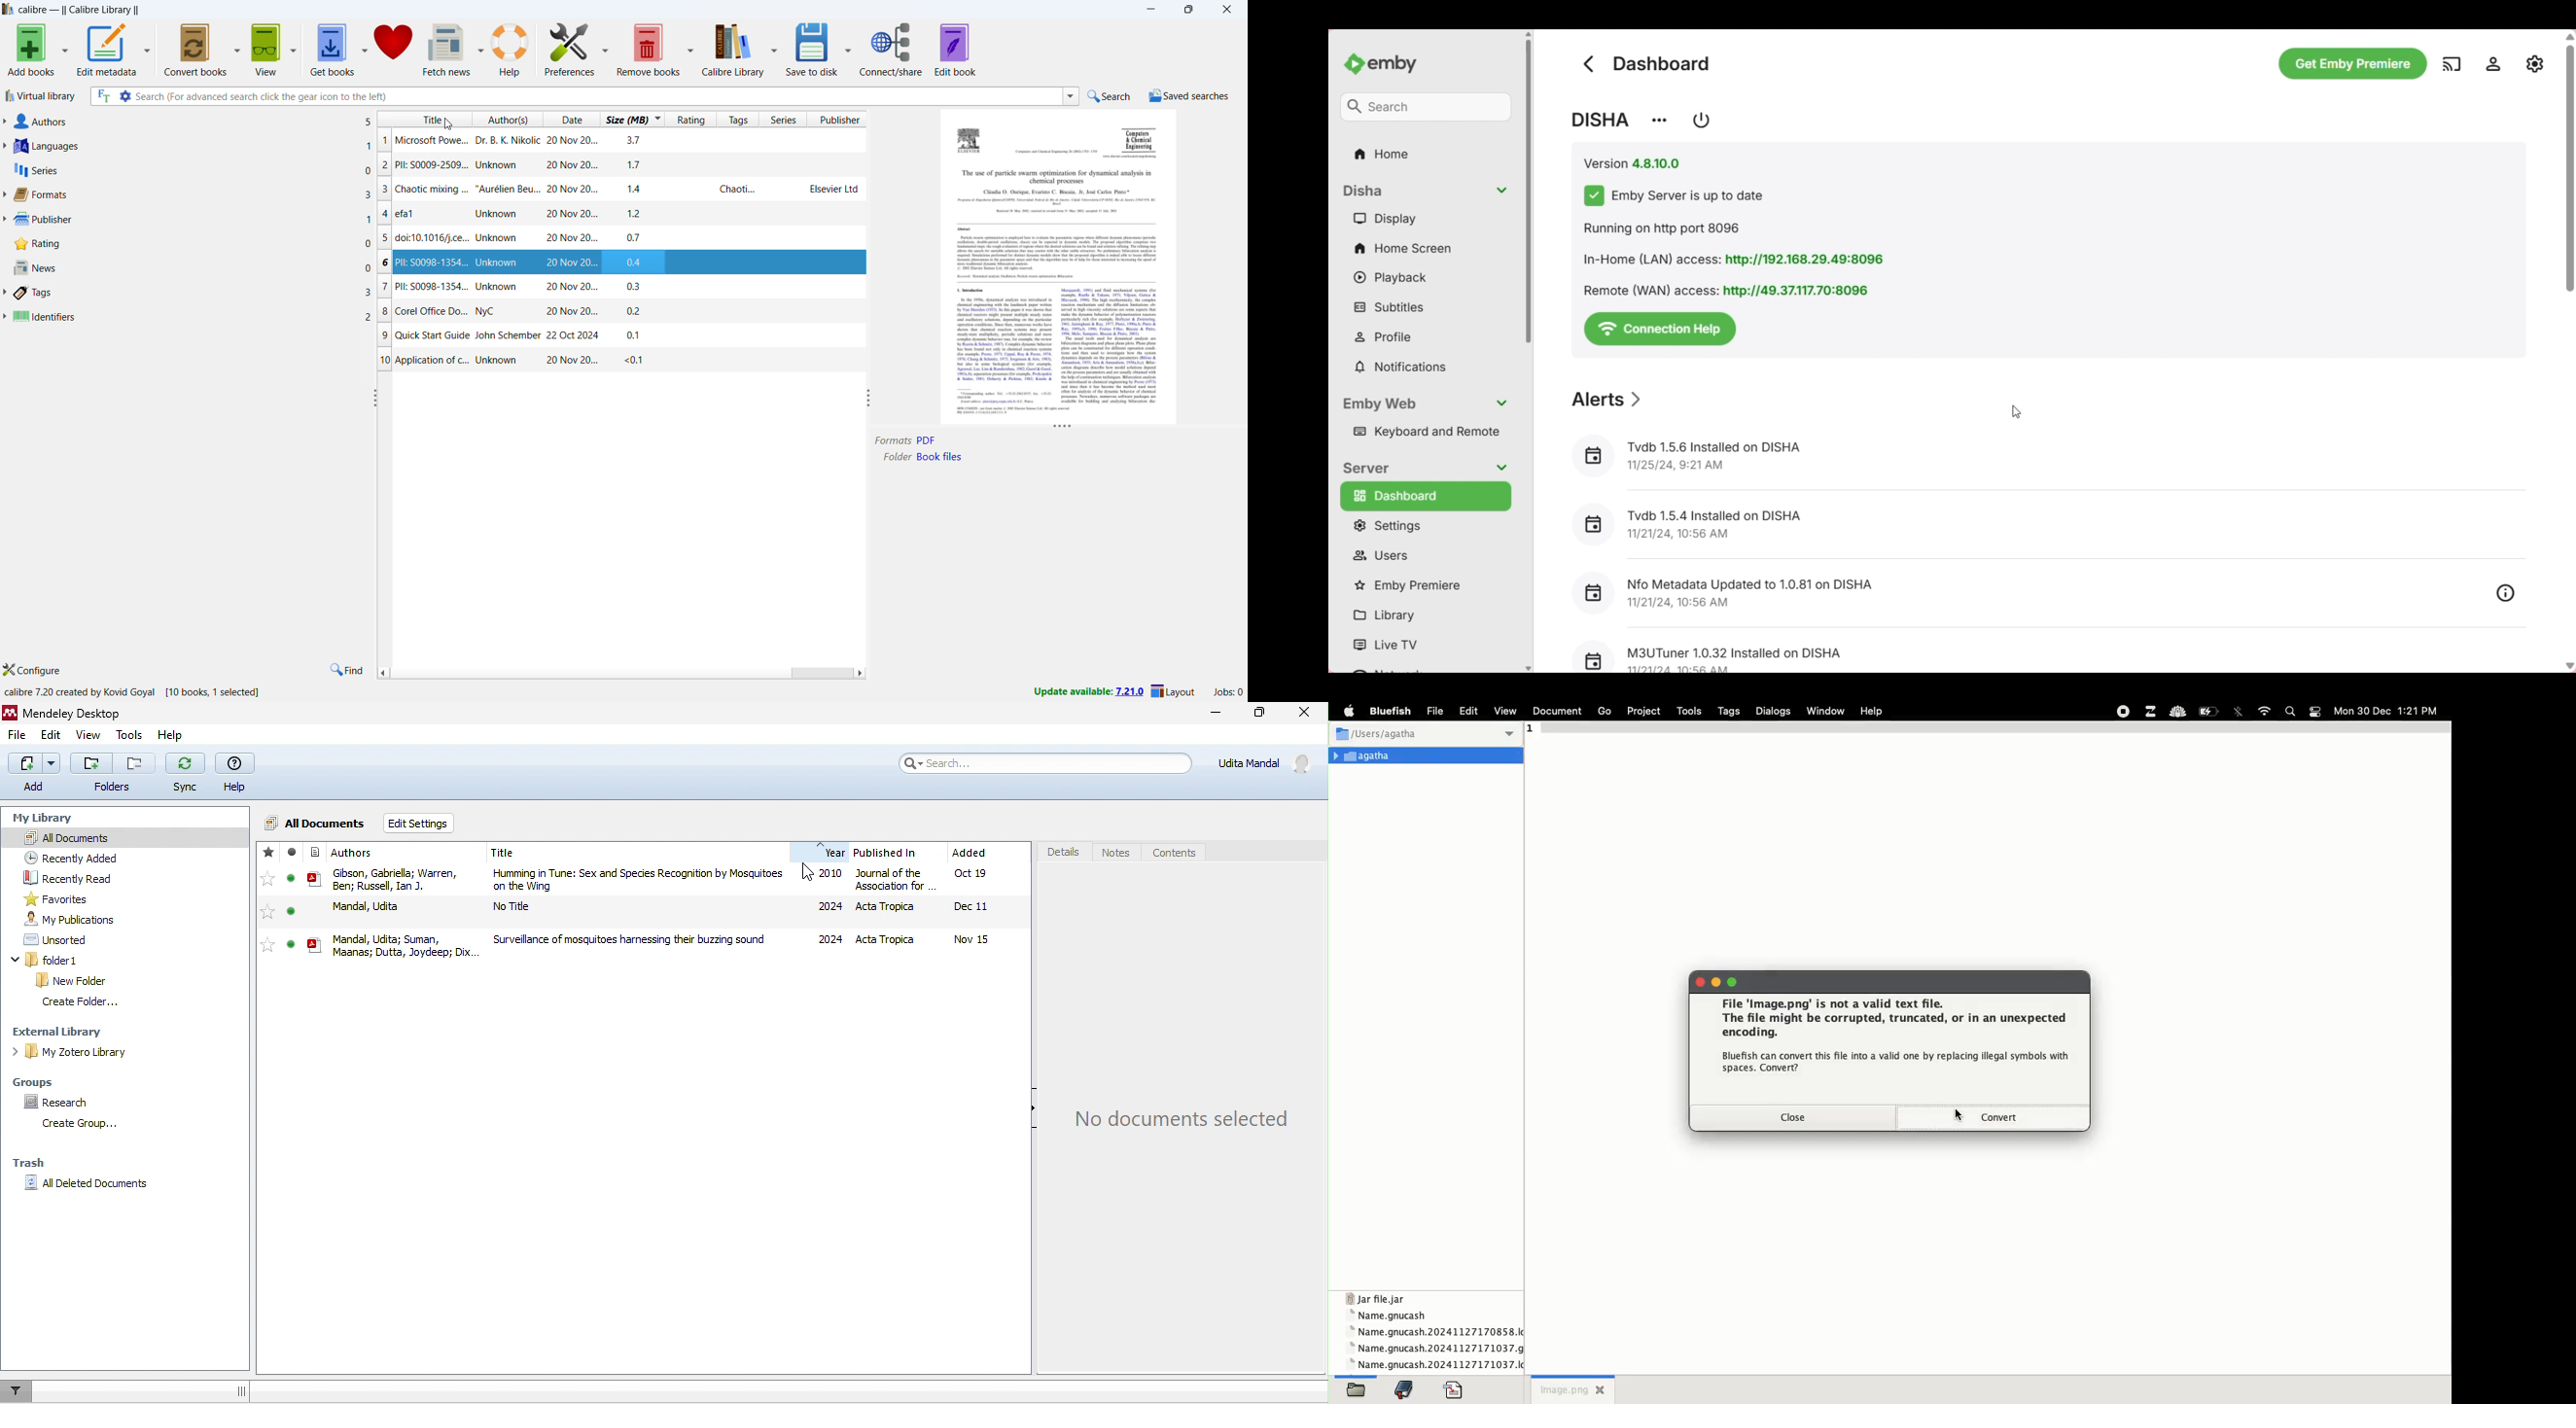 The width and height of the screenshot is (2576, 1428). What do you see at coordinates (394, 46) in the screenshot?
I see `donate to support calibre` at bounding box center [394, 46].